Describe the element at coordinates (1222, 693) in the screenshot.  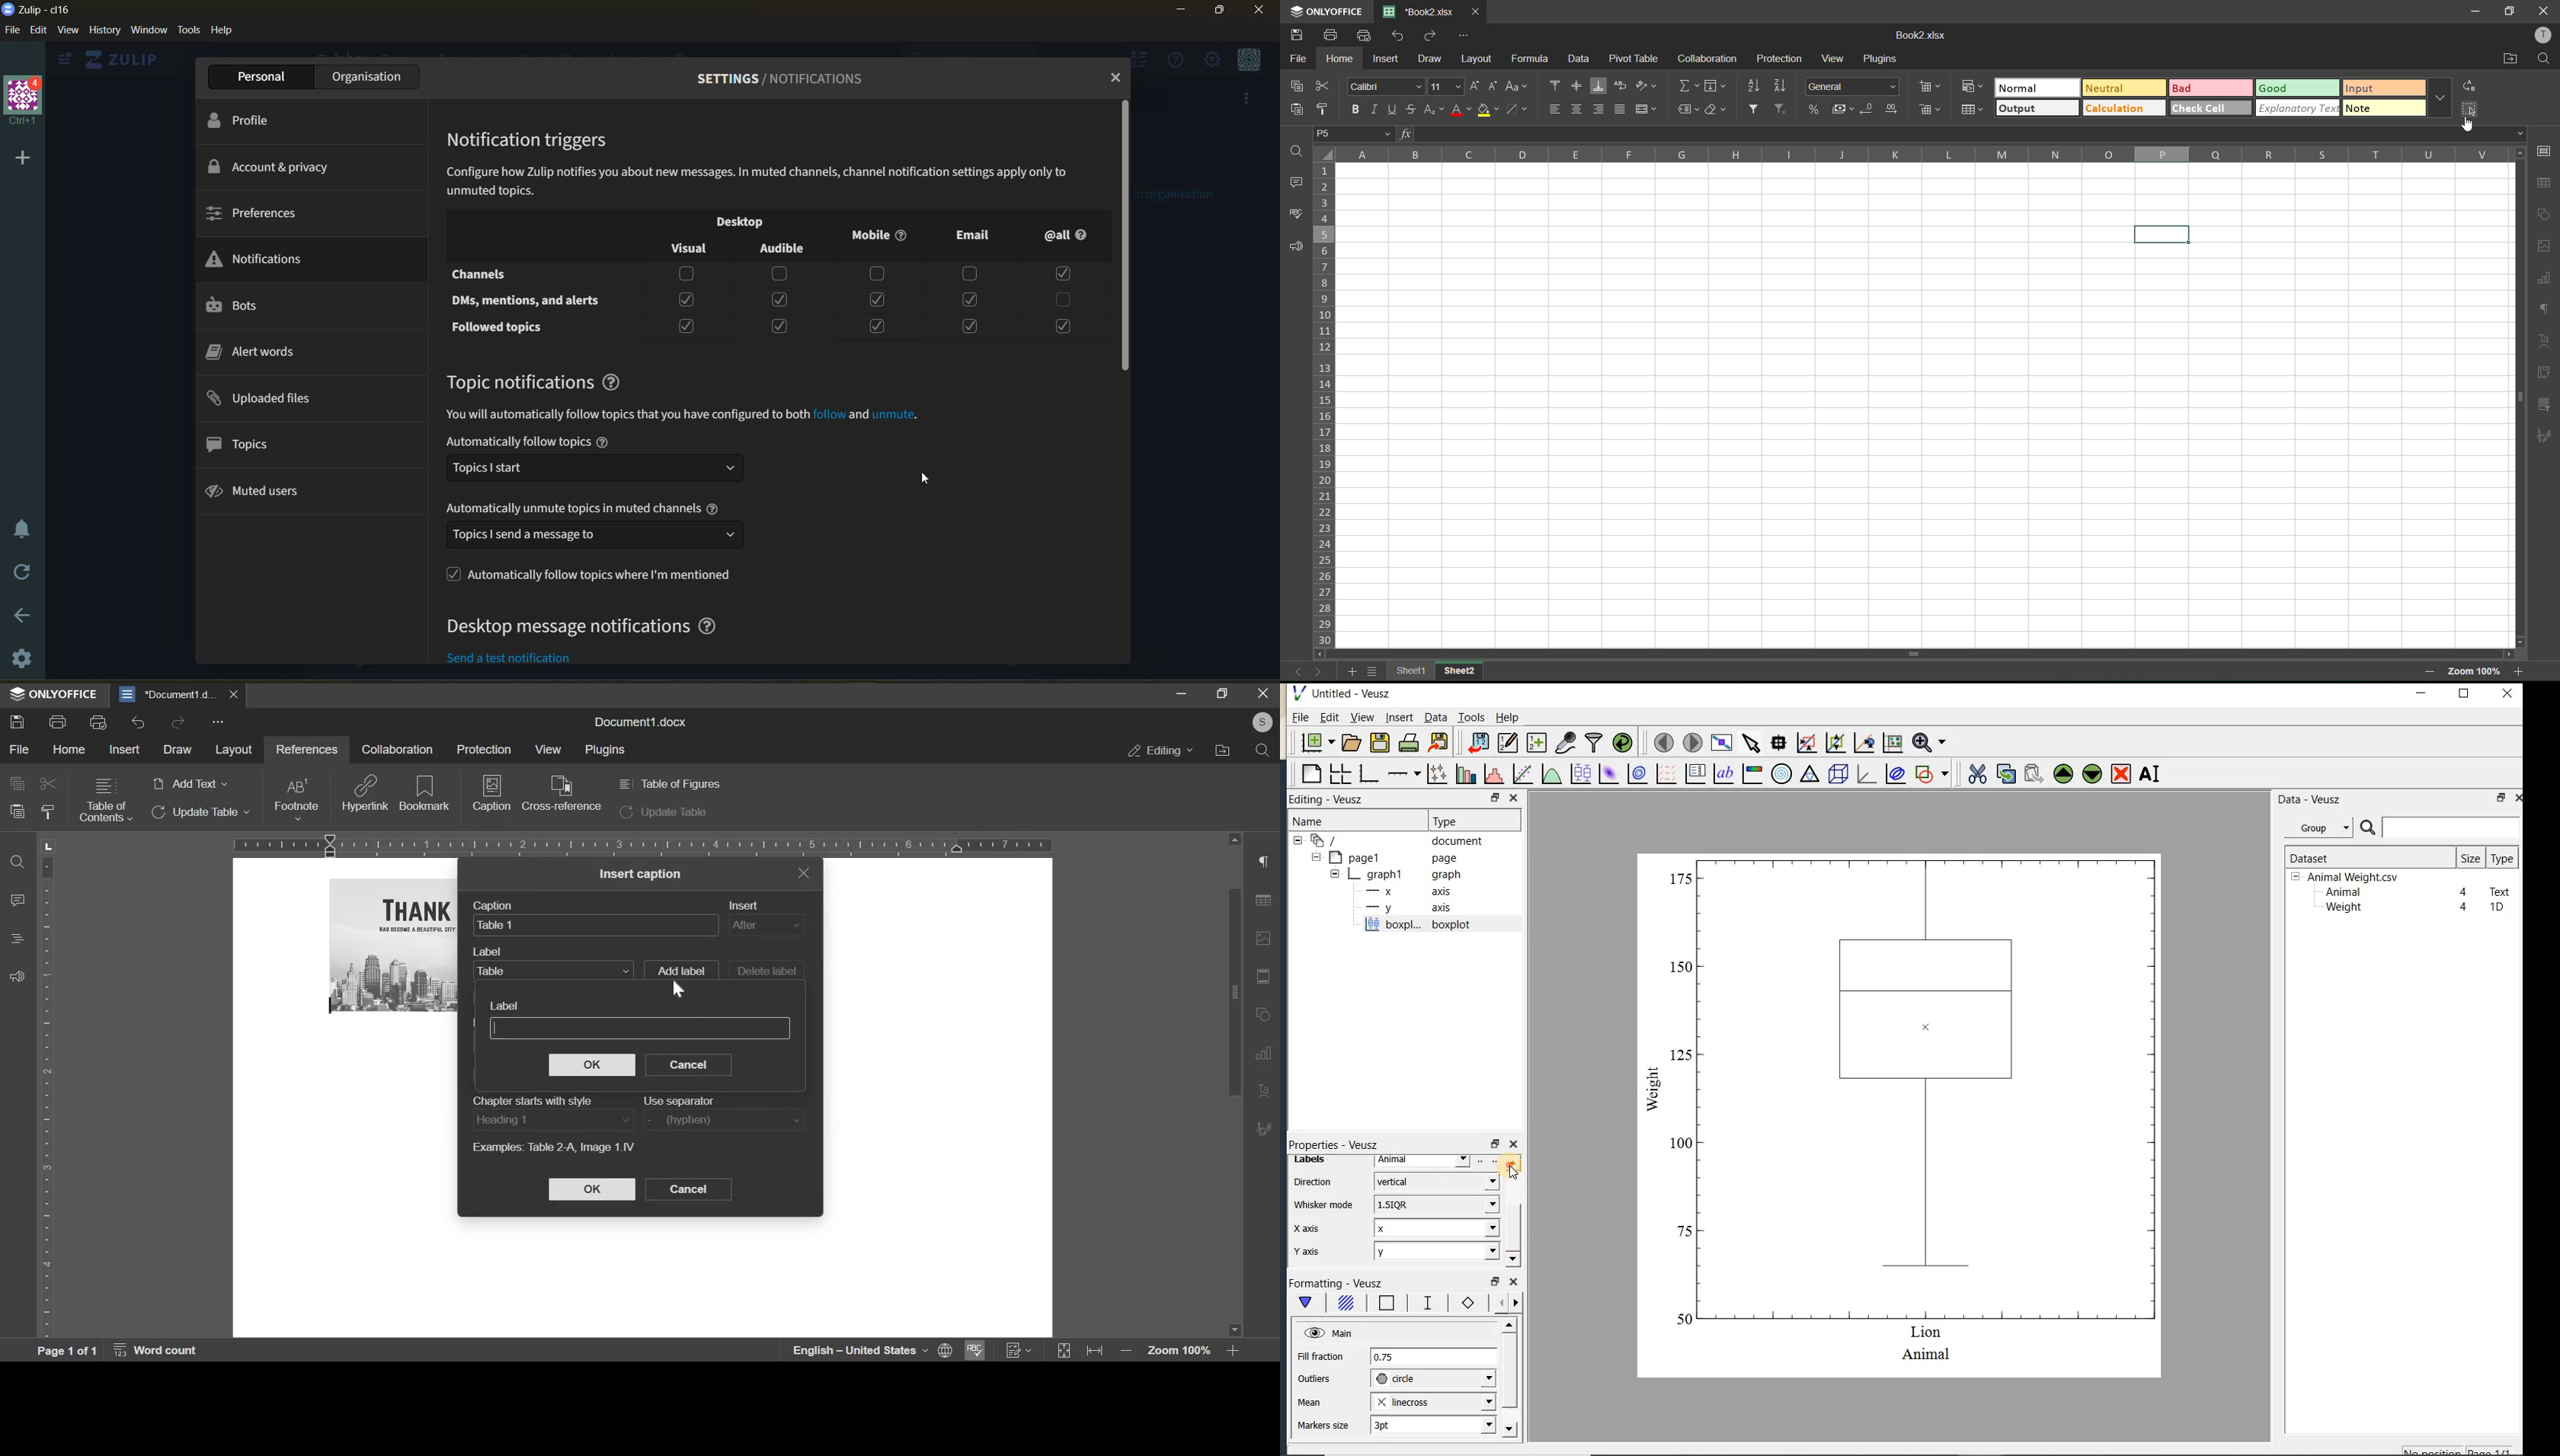
I see `fullscreen` at that location.